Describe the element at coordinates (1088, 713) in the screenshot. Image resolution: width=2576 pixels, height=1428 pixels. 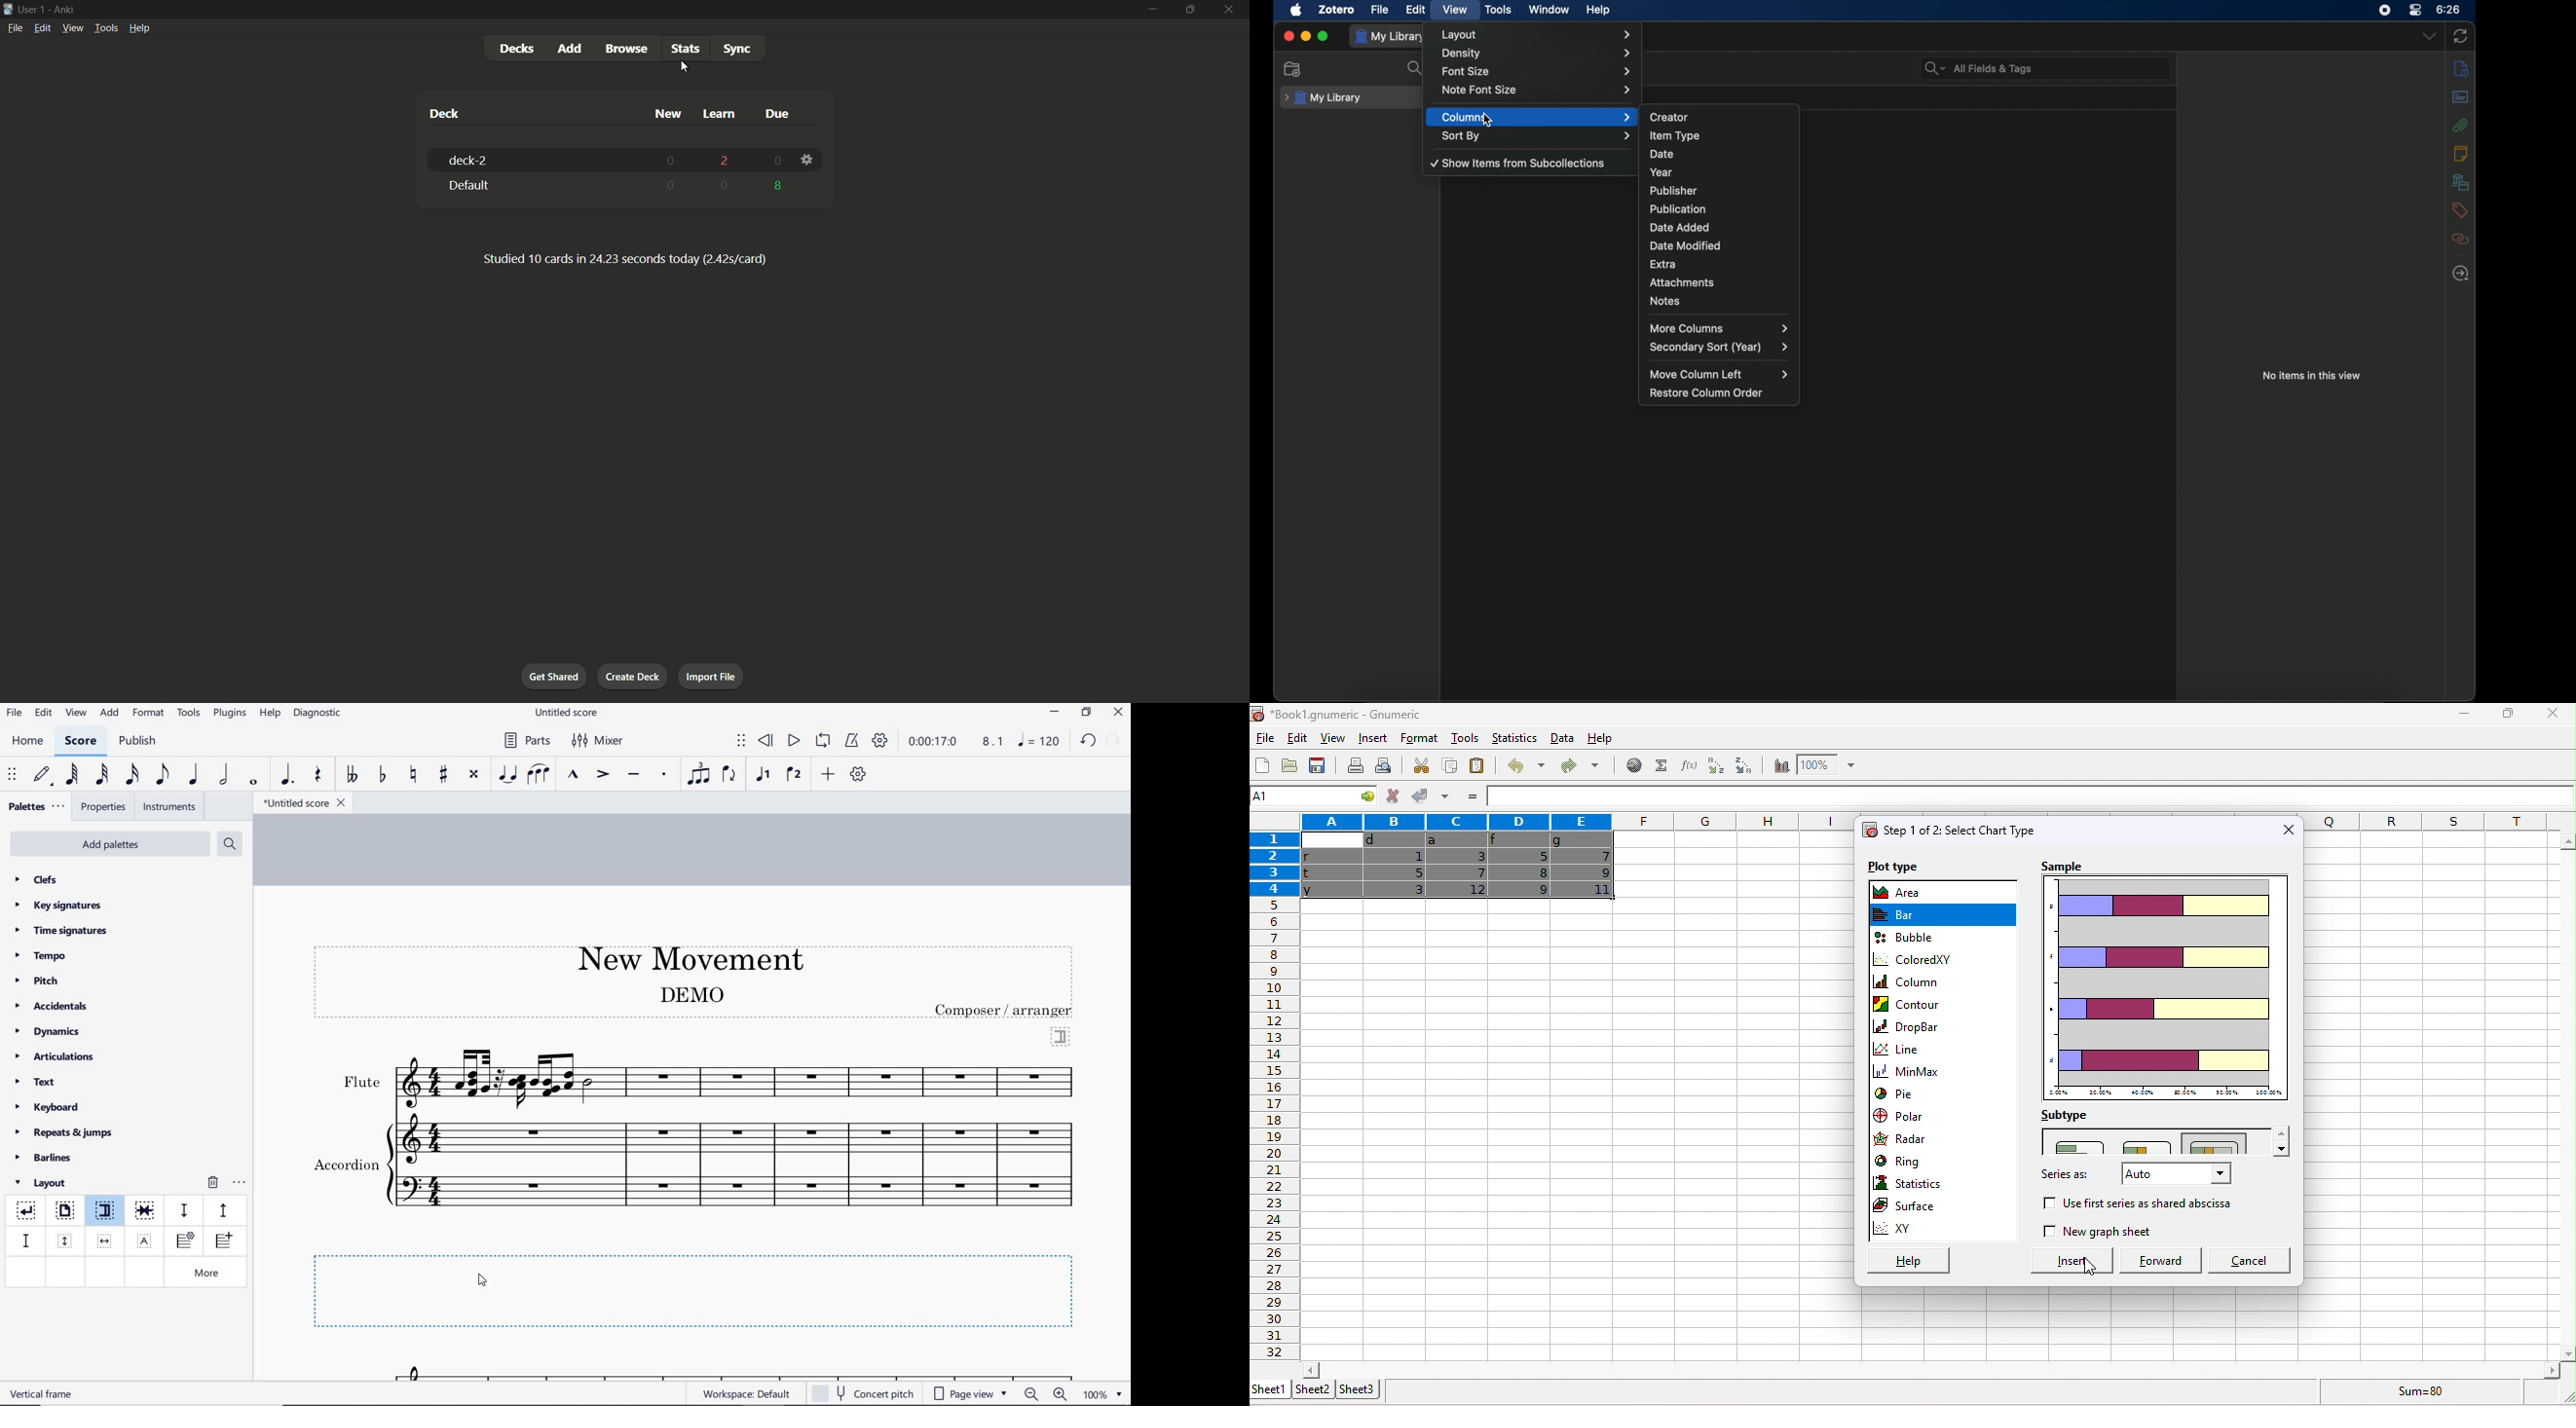
I see `restore down` at that location.